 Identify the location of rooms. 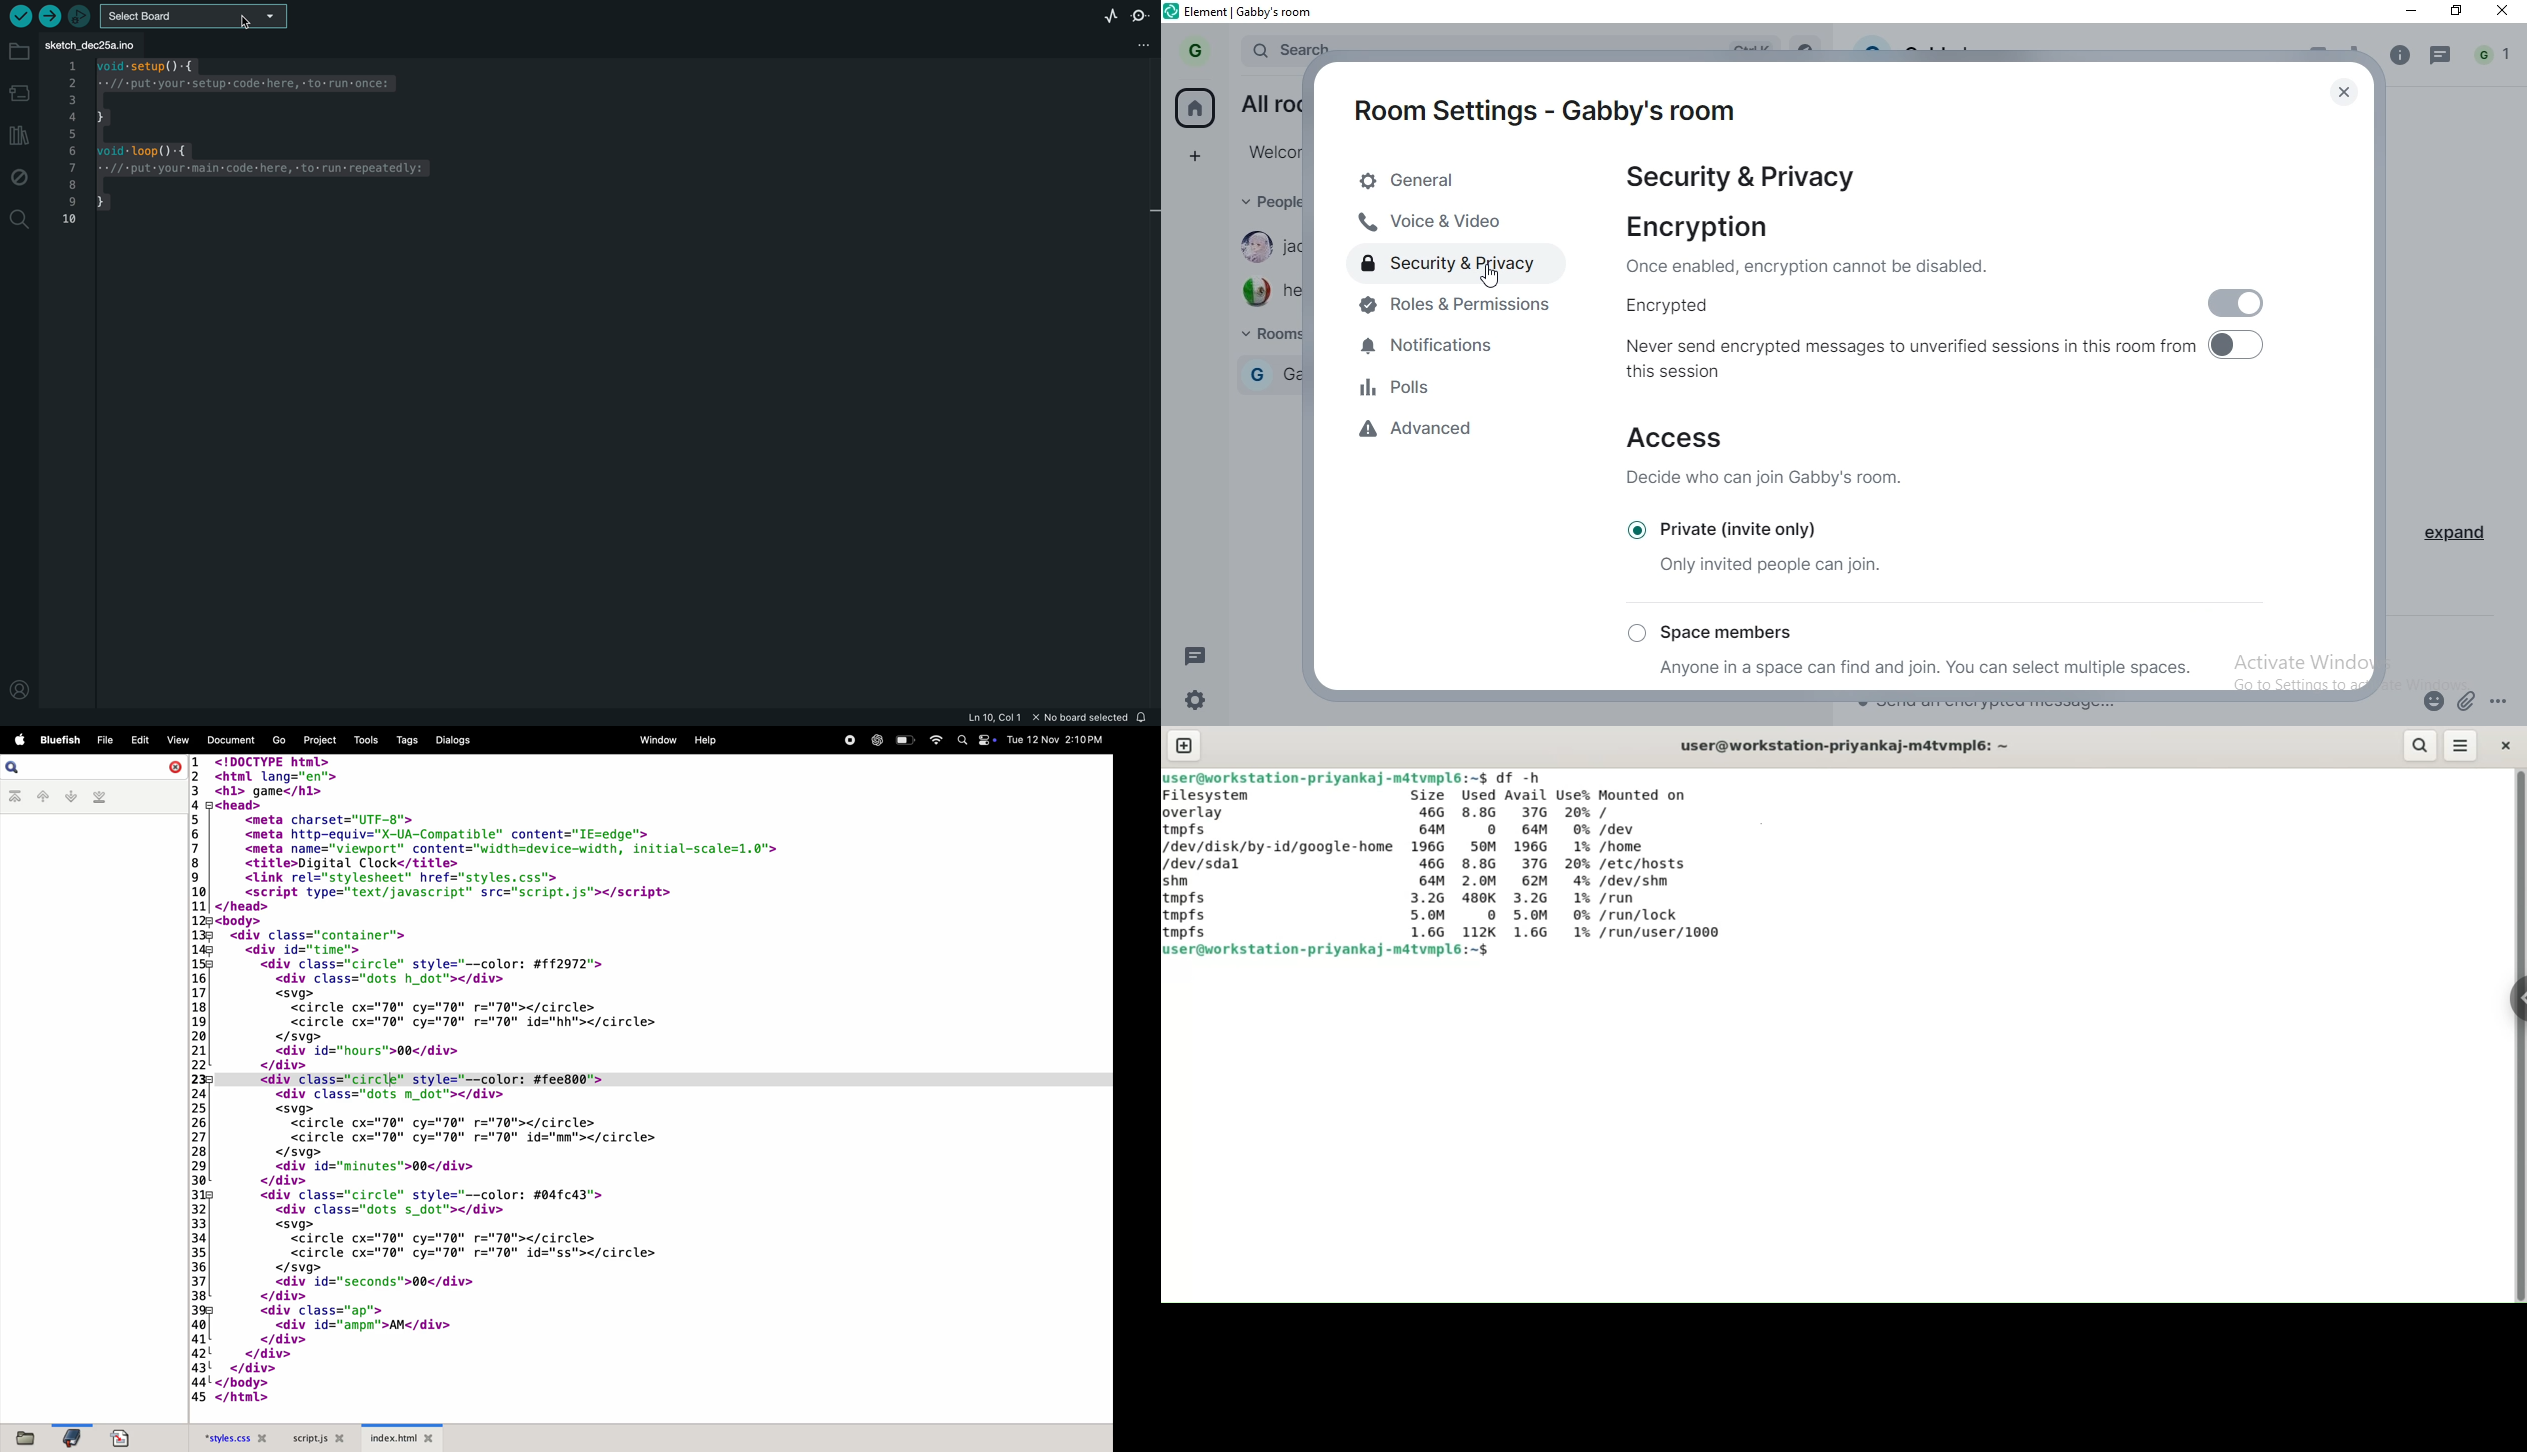
(1268, 336).